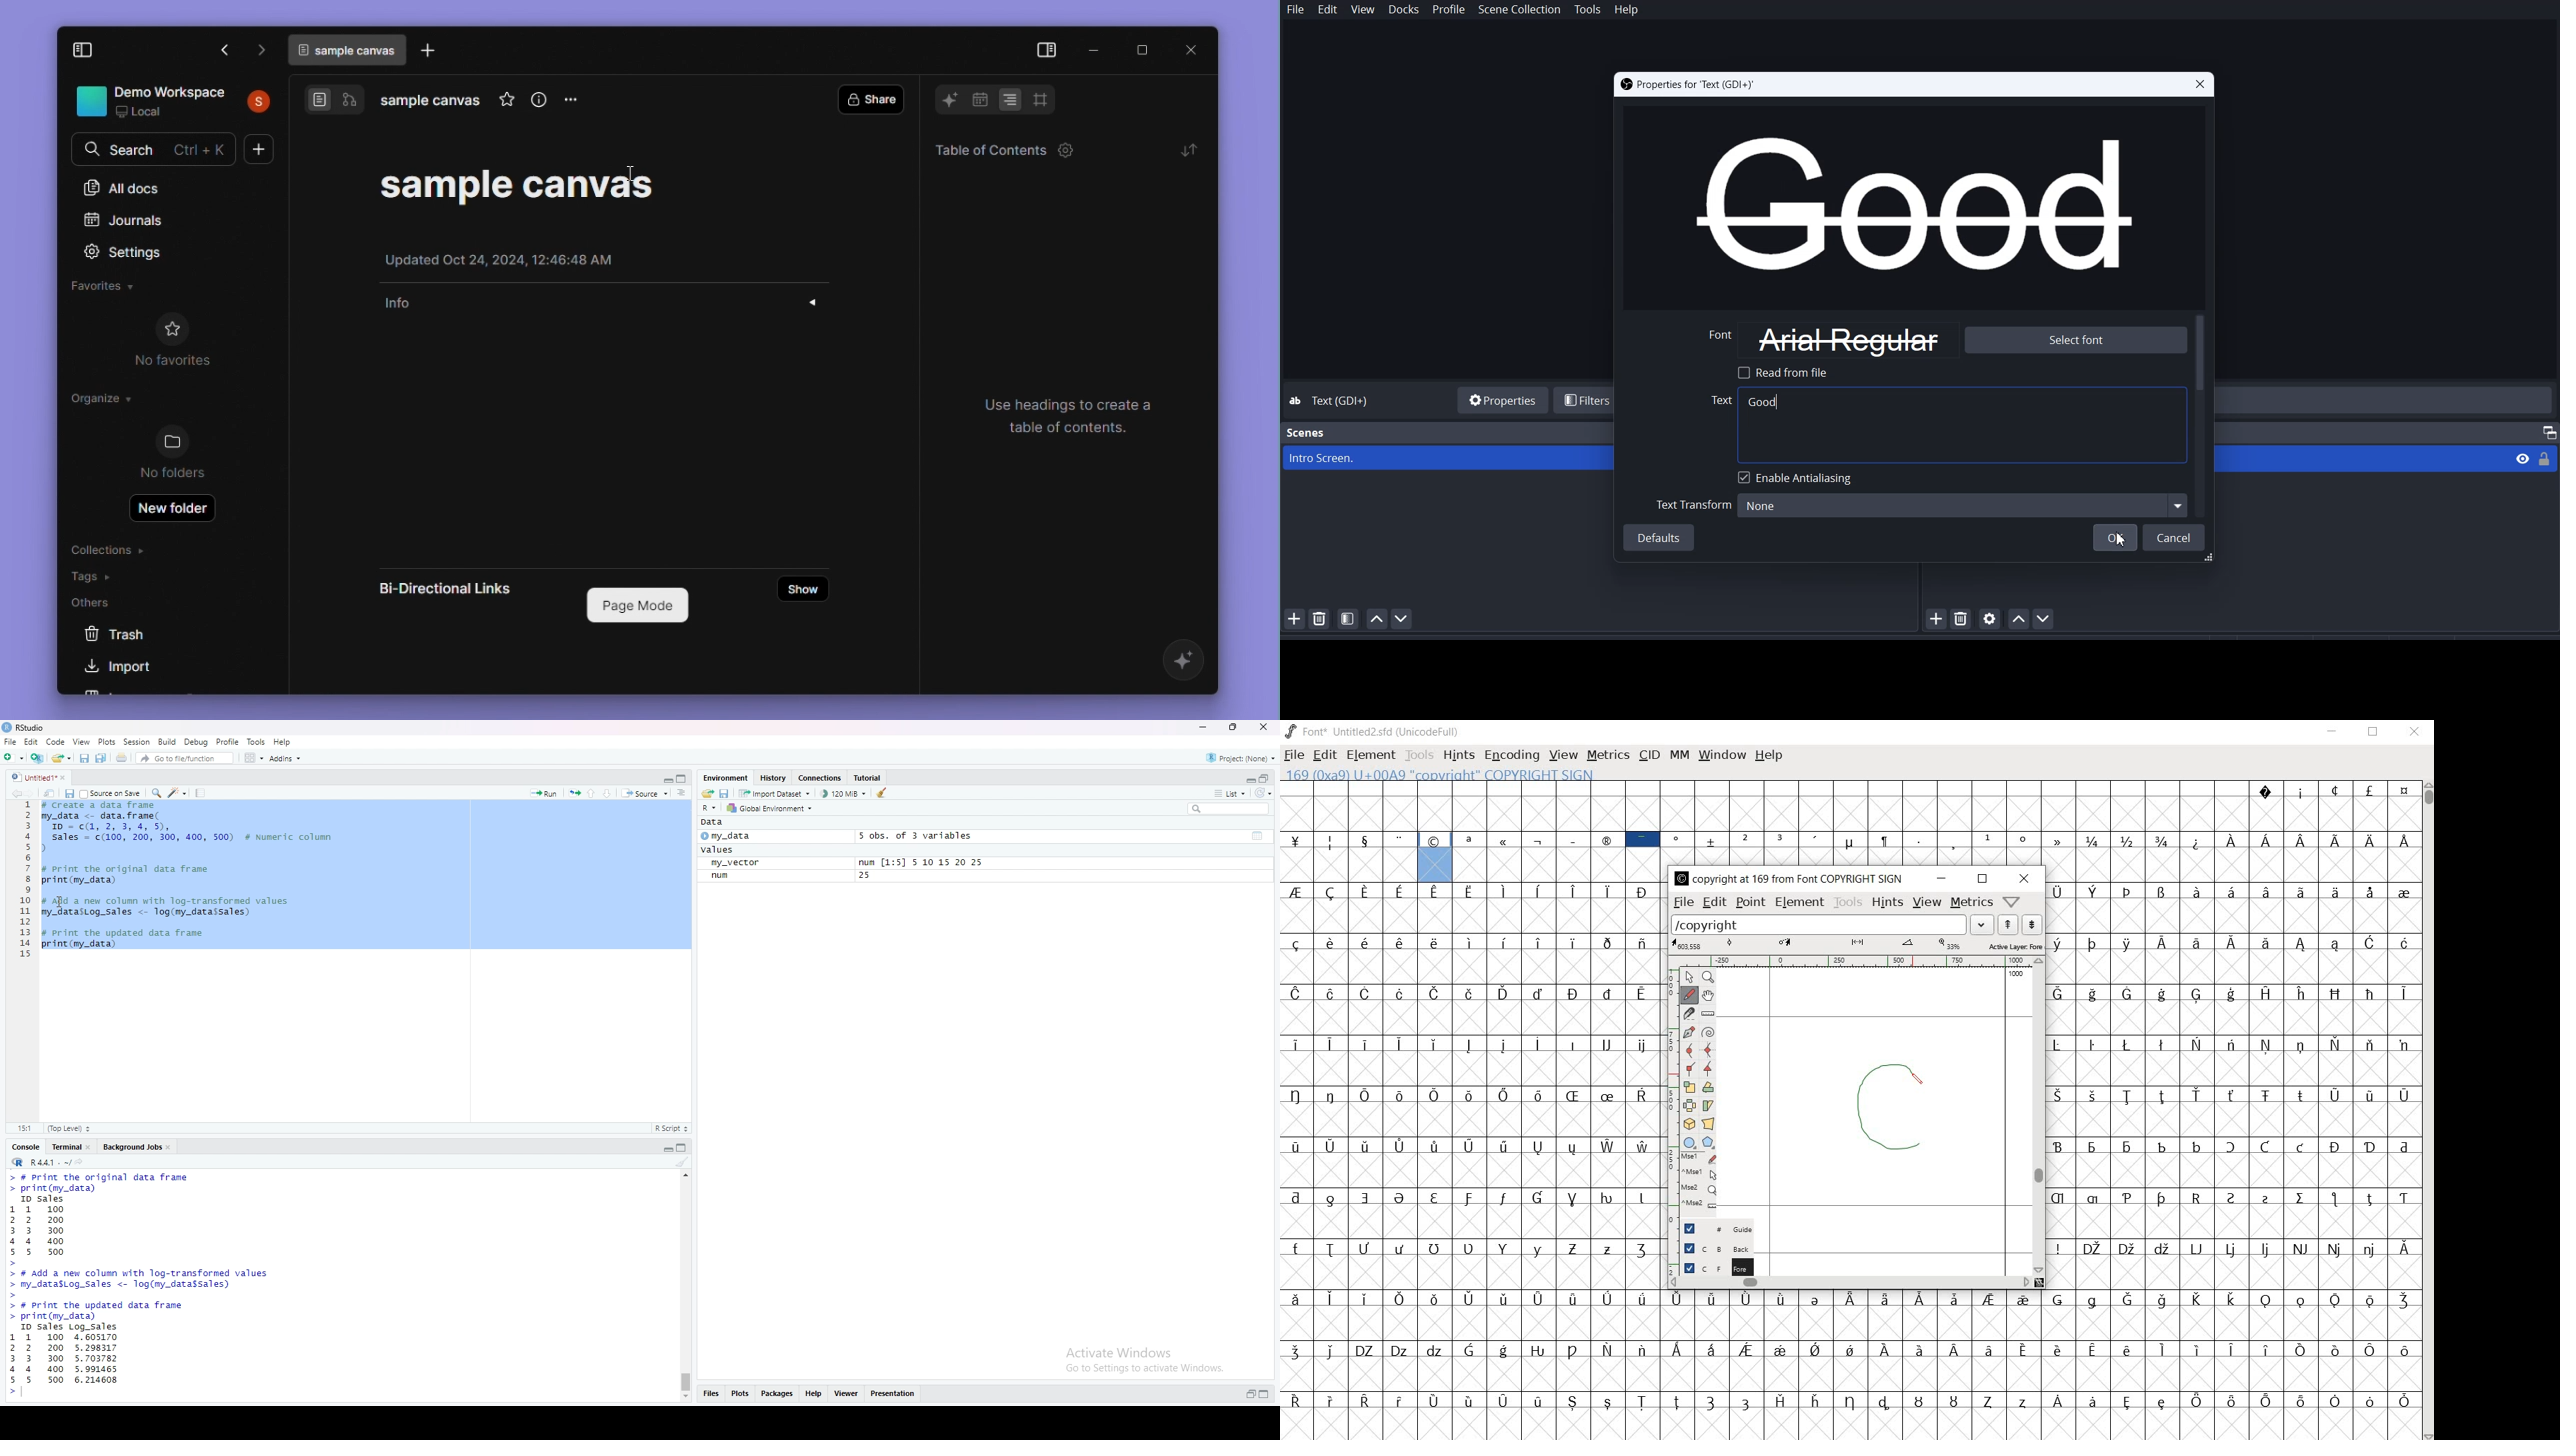  Describe the element at coordinates (13, 757) in the screenshot. I see `new file` at that location.